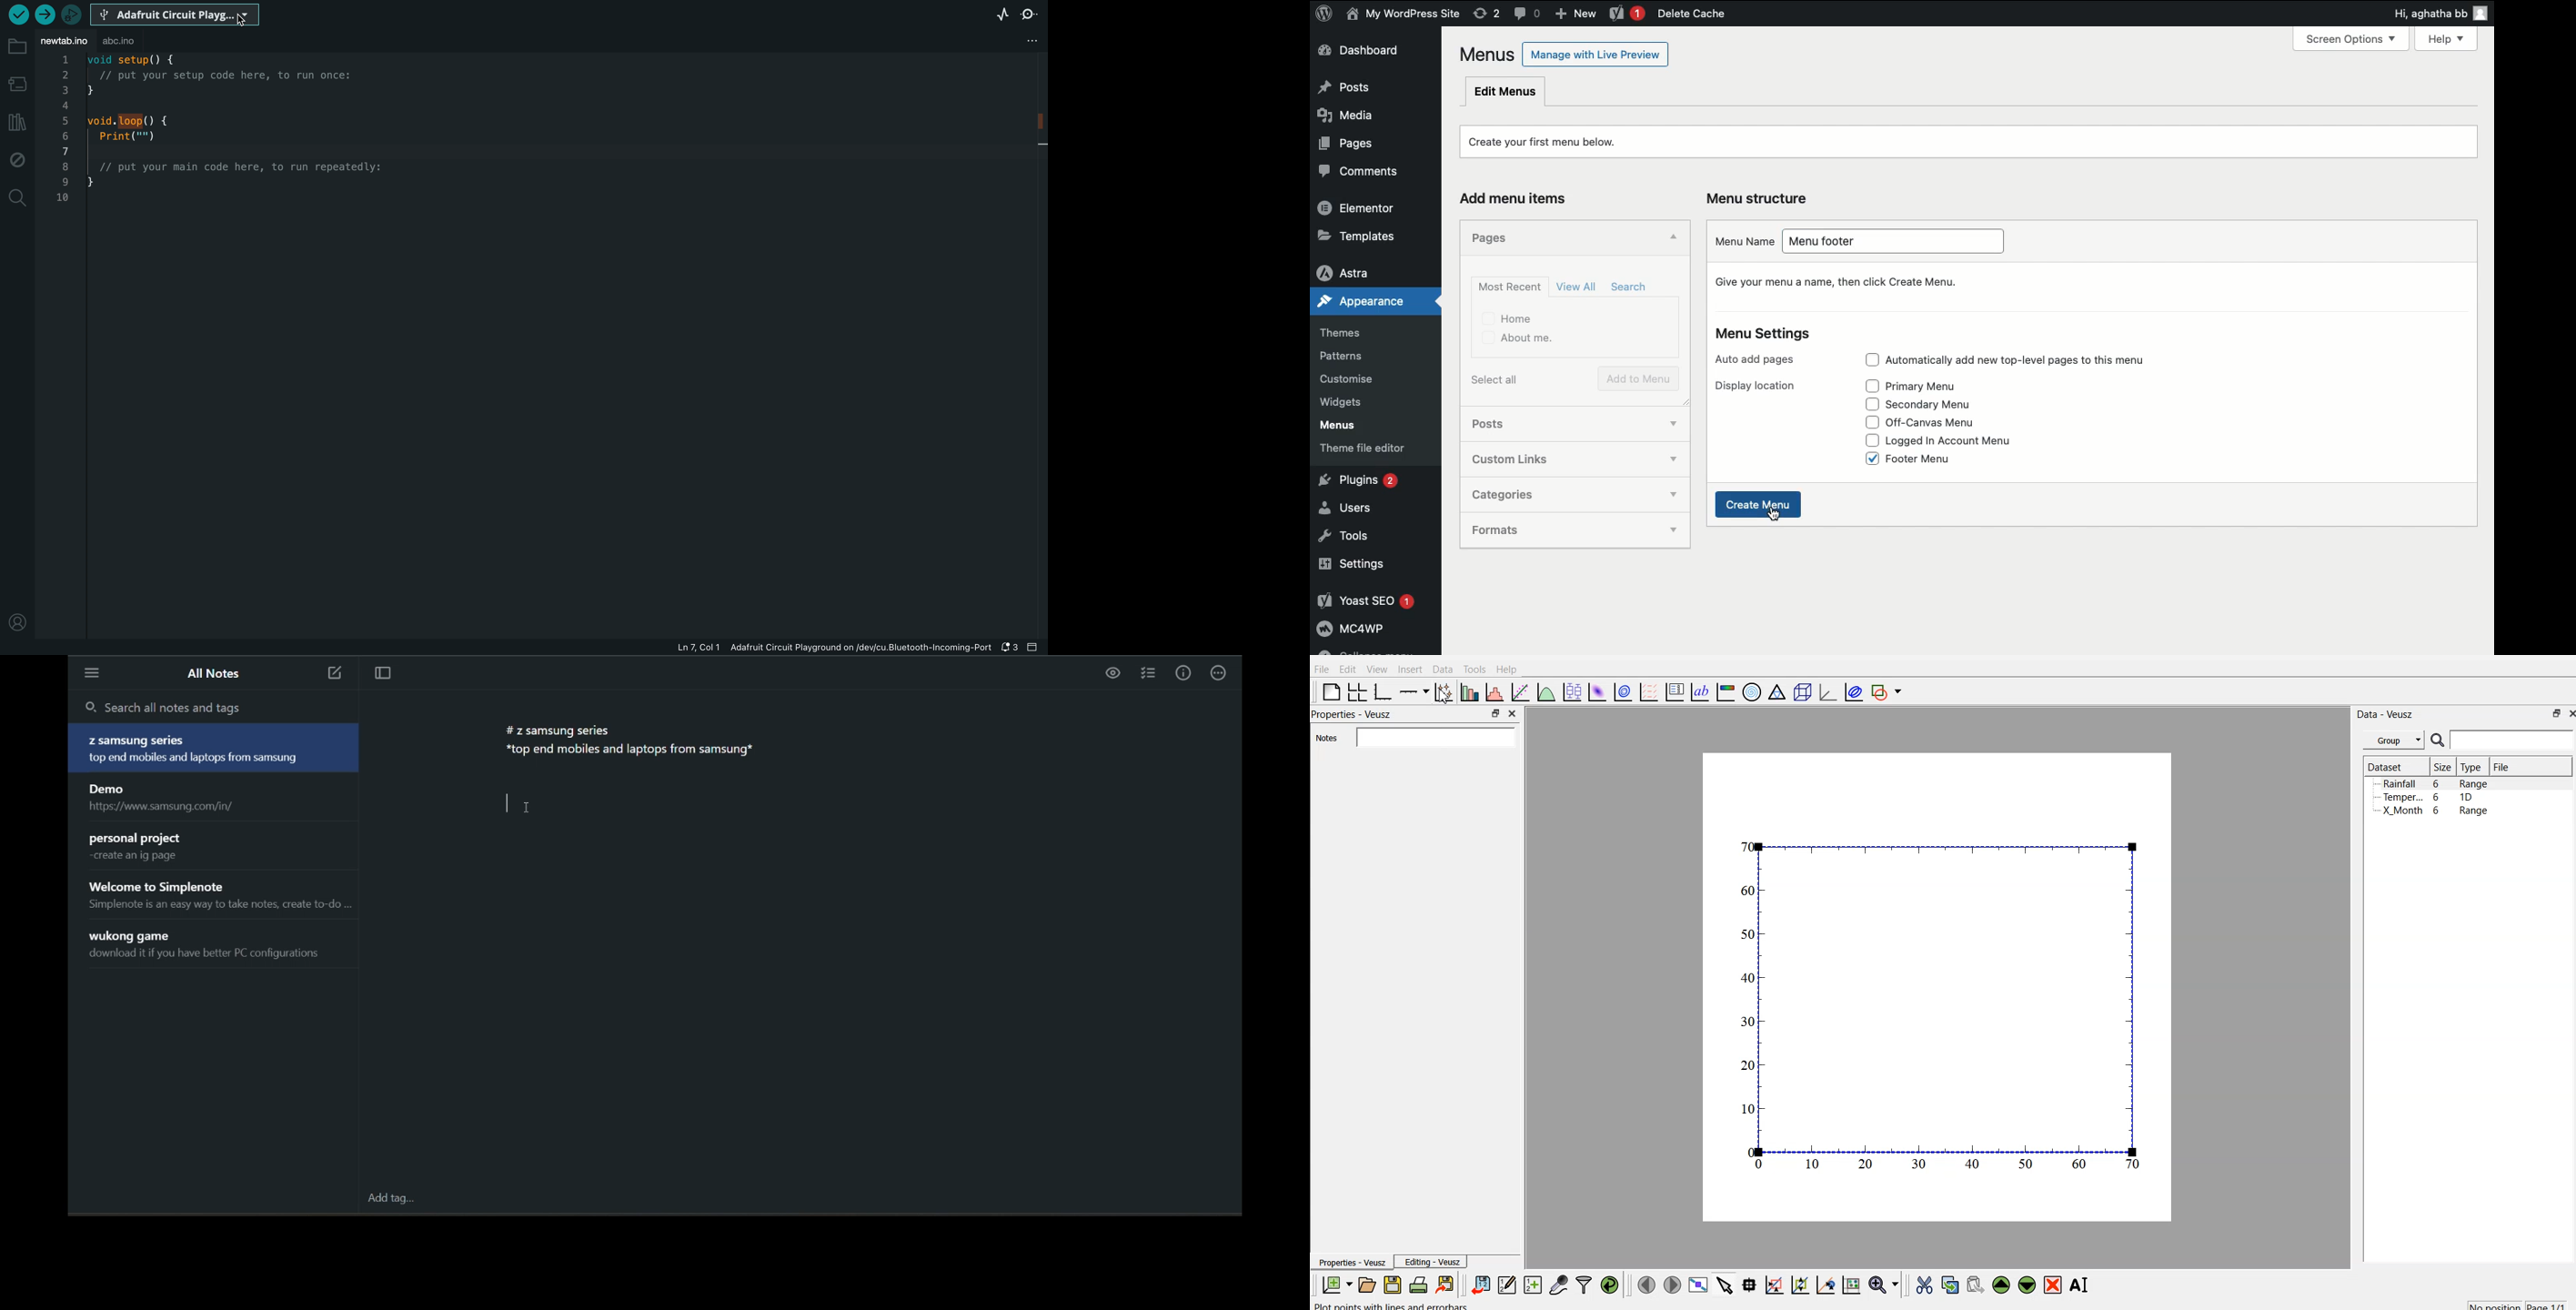  What do you see at coordinates (1884, 1284) in the screenshot?
I see `zoom menu` at bounding box center [1884, 1284].